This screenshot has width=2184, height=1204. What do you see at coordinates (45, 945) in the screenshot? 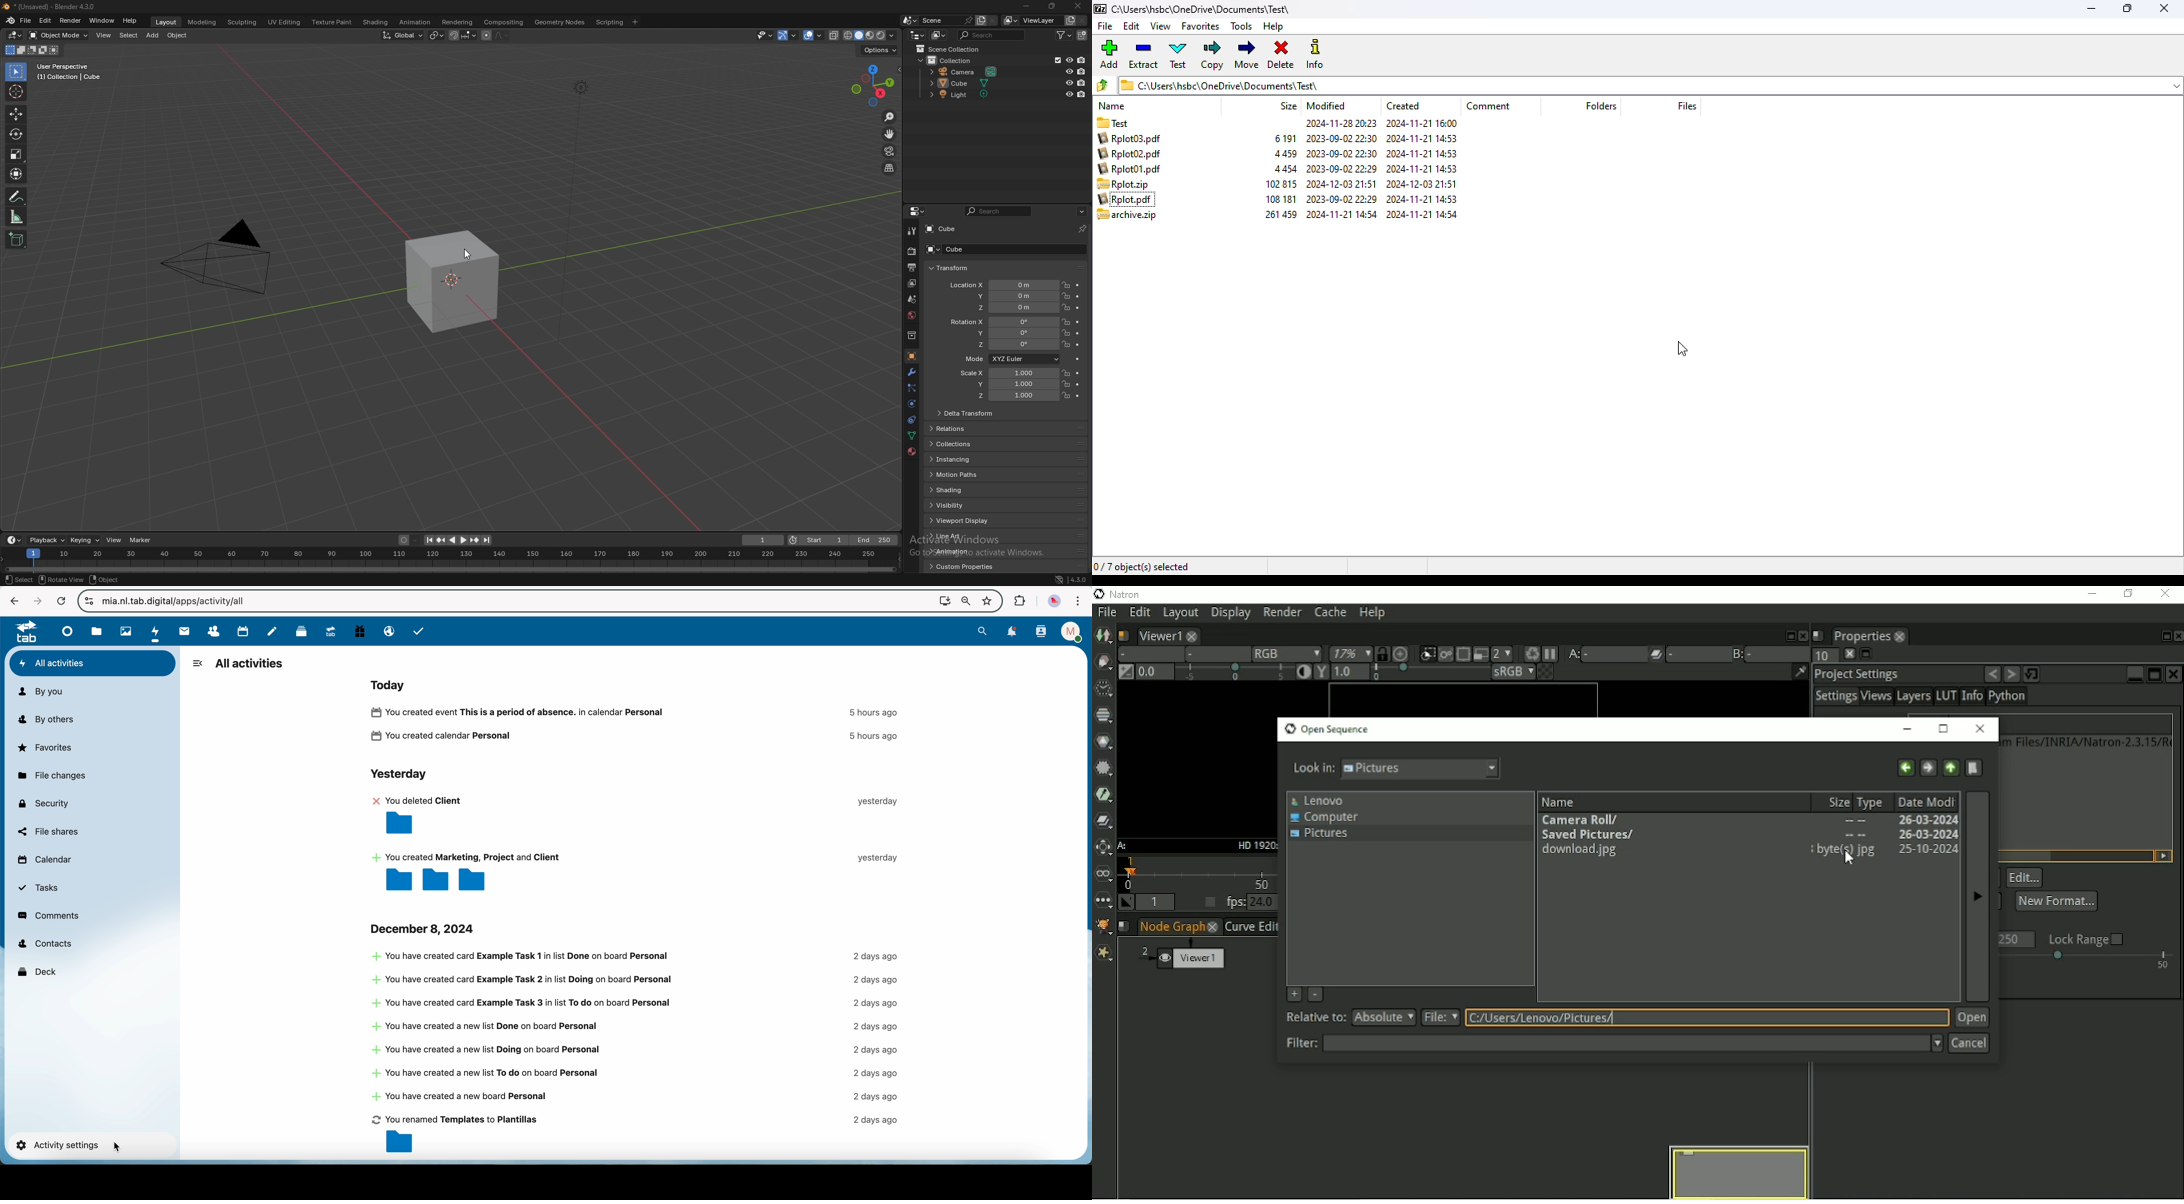
I see `contacts` at bounding box center [45, 945].